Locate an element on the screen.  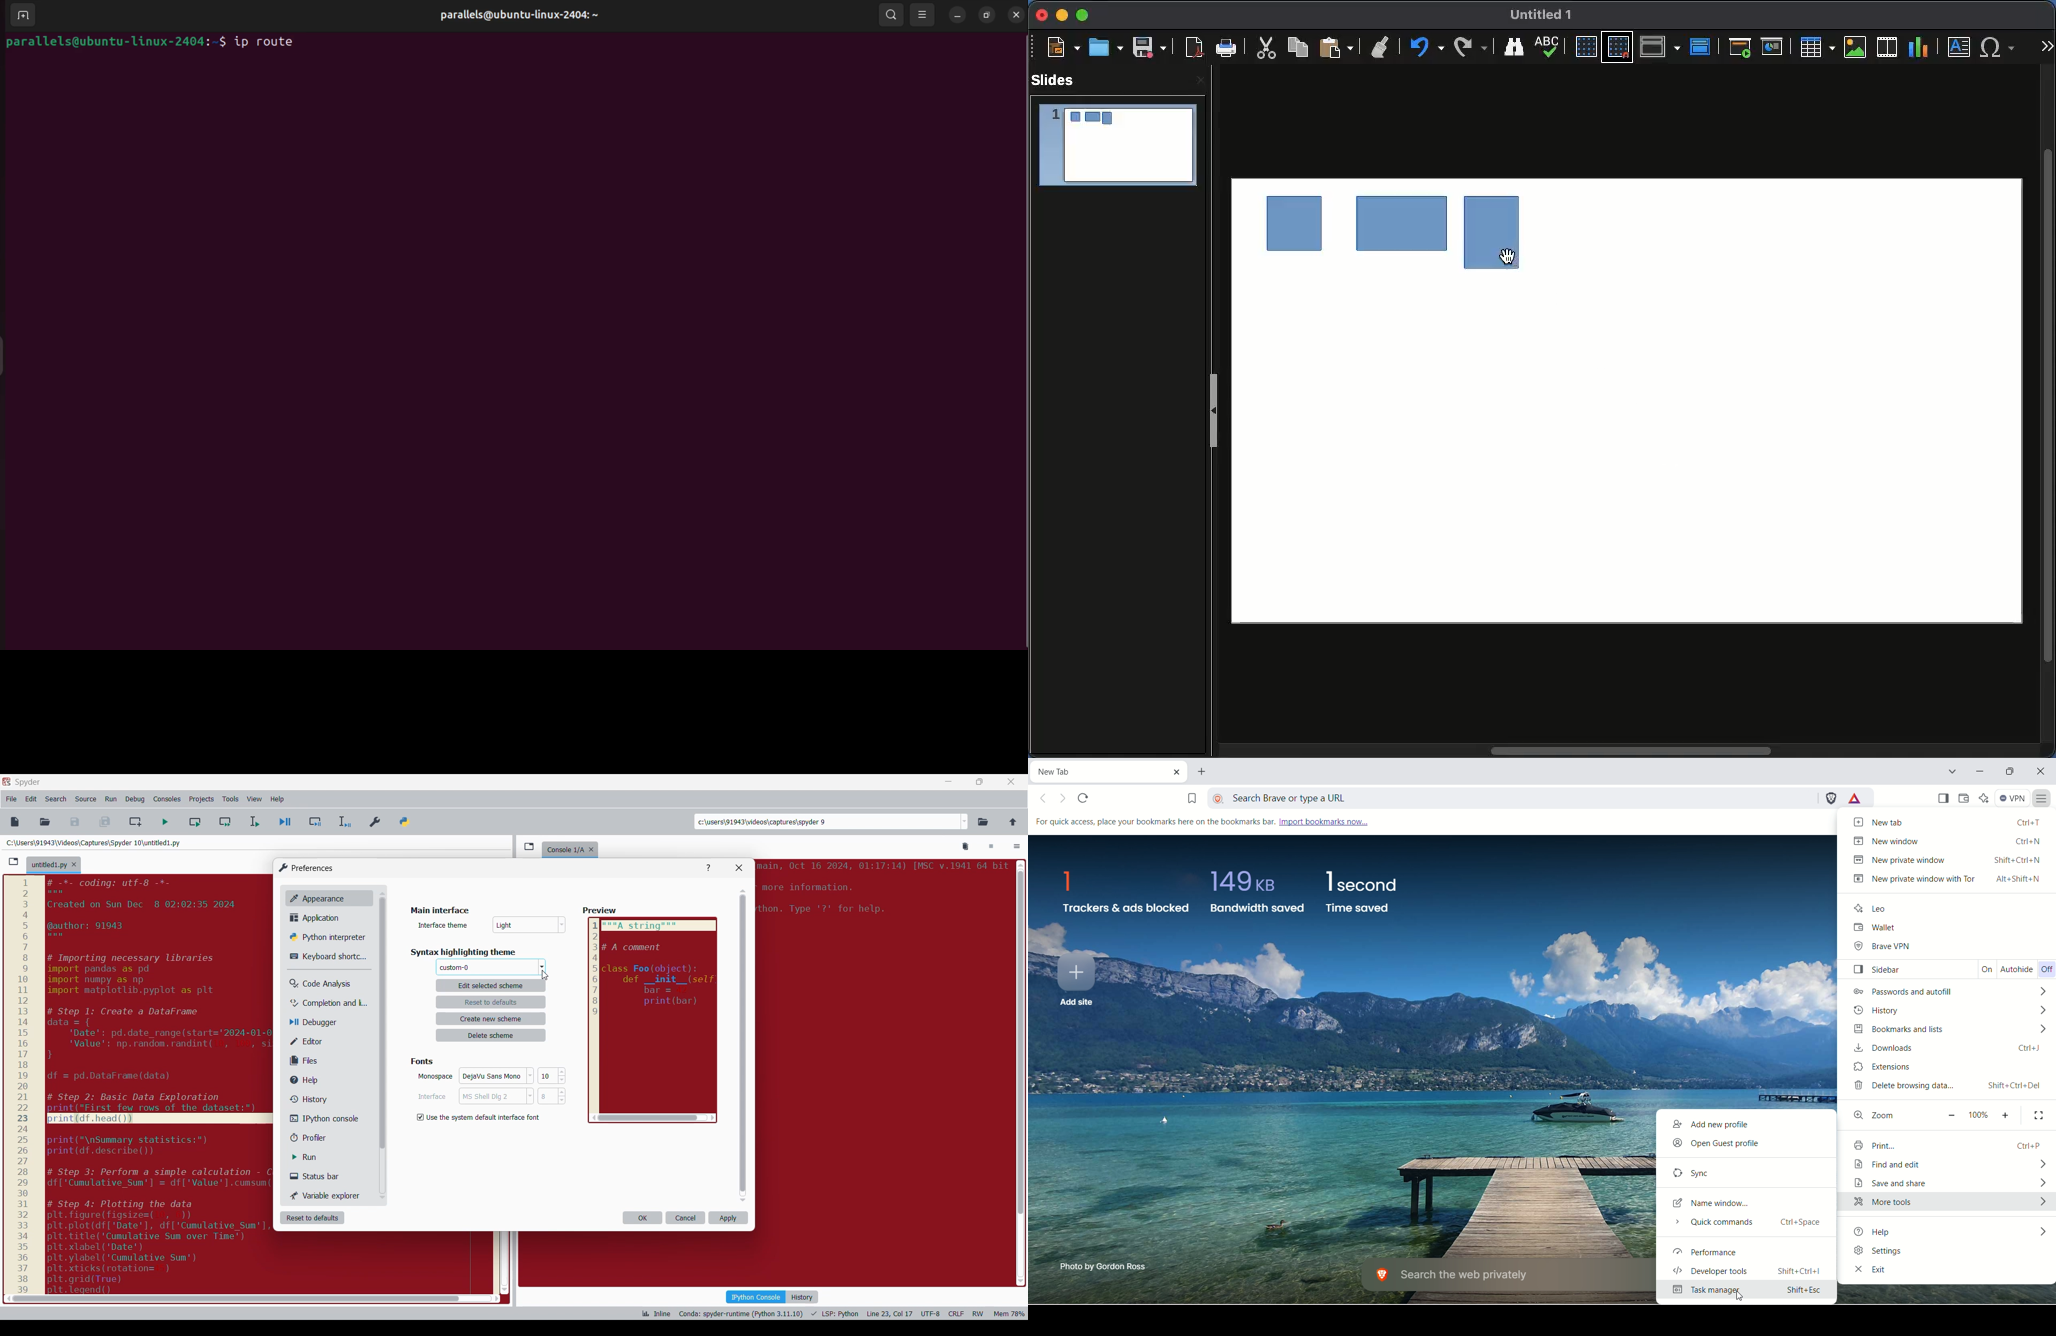
Redo is located at coordinates (1424, 47).